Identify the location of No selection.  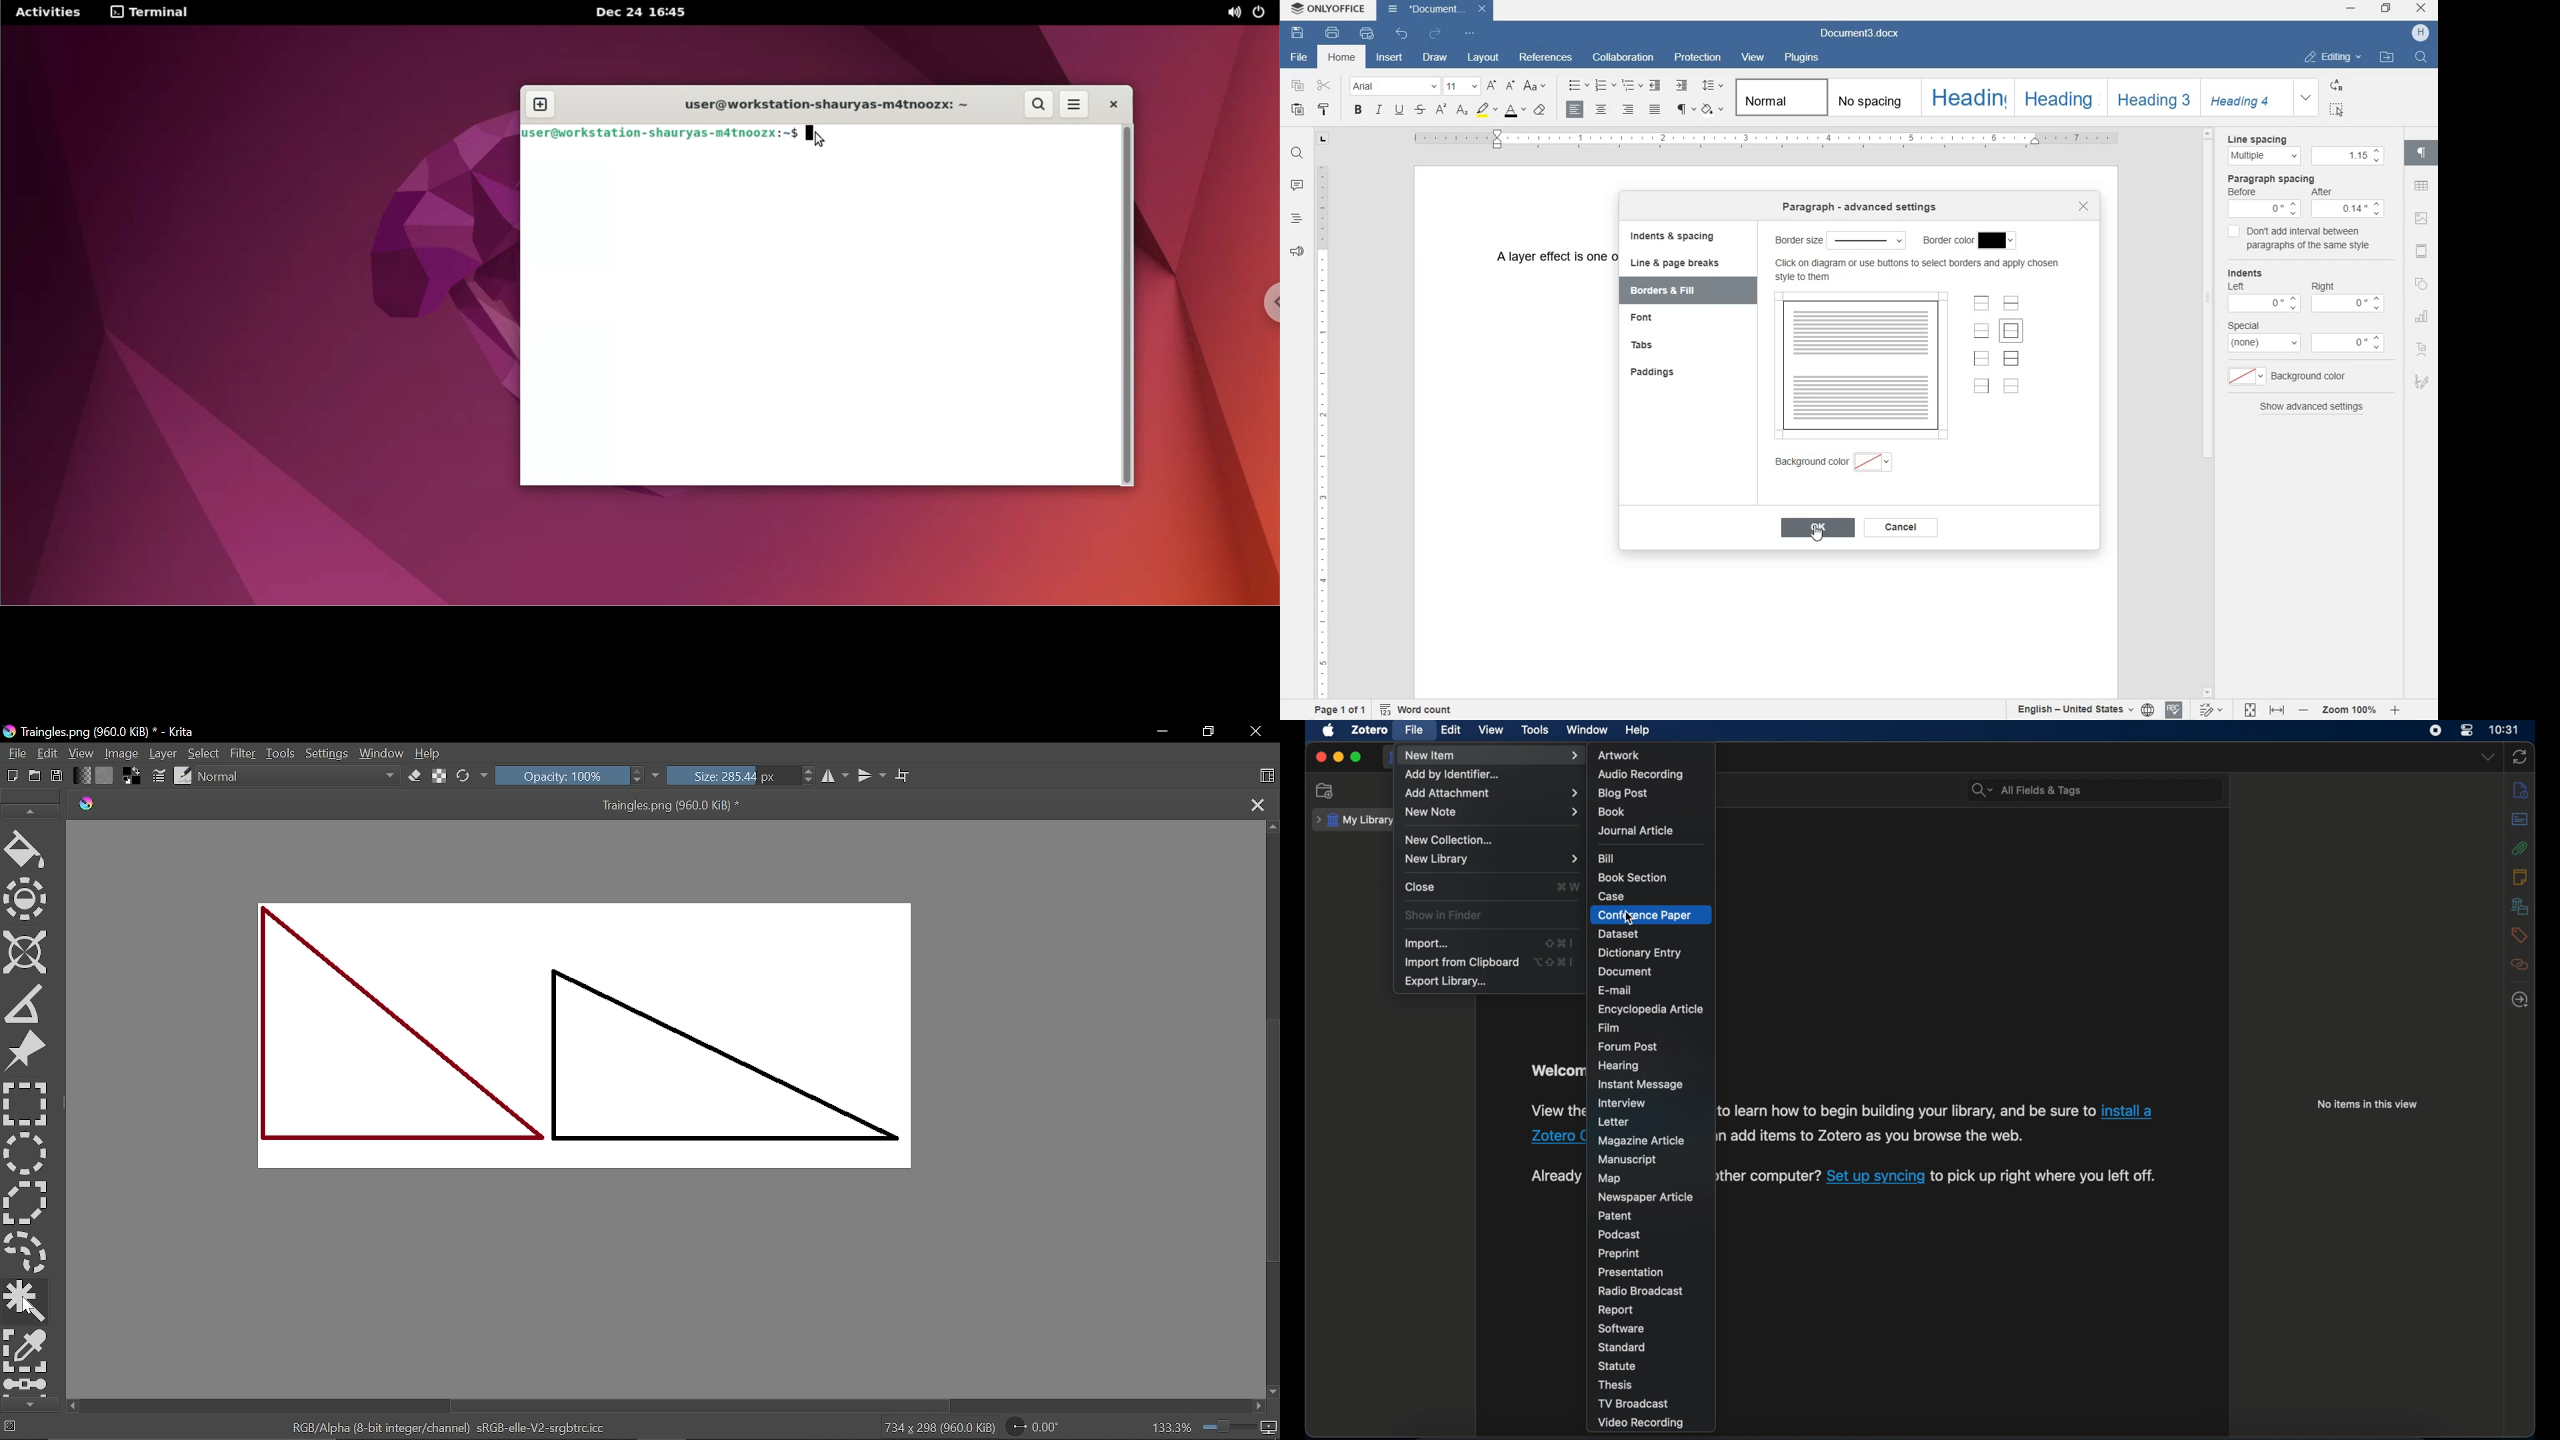
(11, 1428).